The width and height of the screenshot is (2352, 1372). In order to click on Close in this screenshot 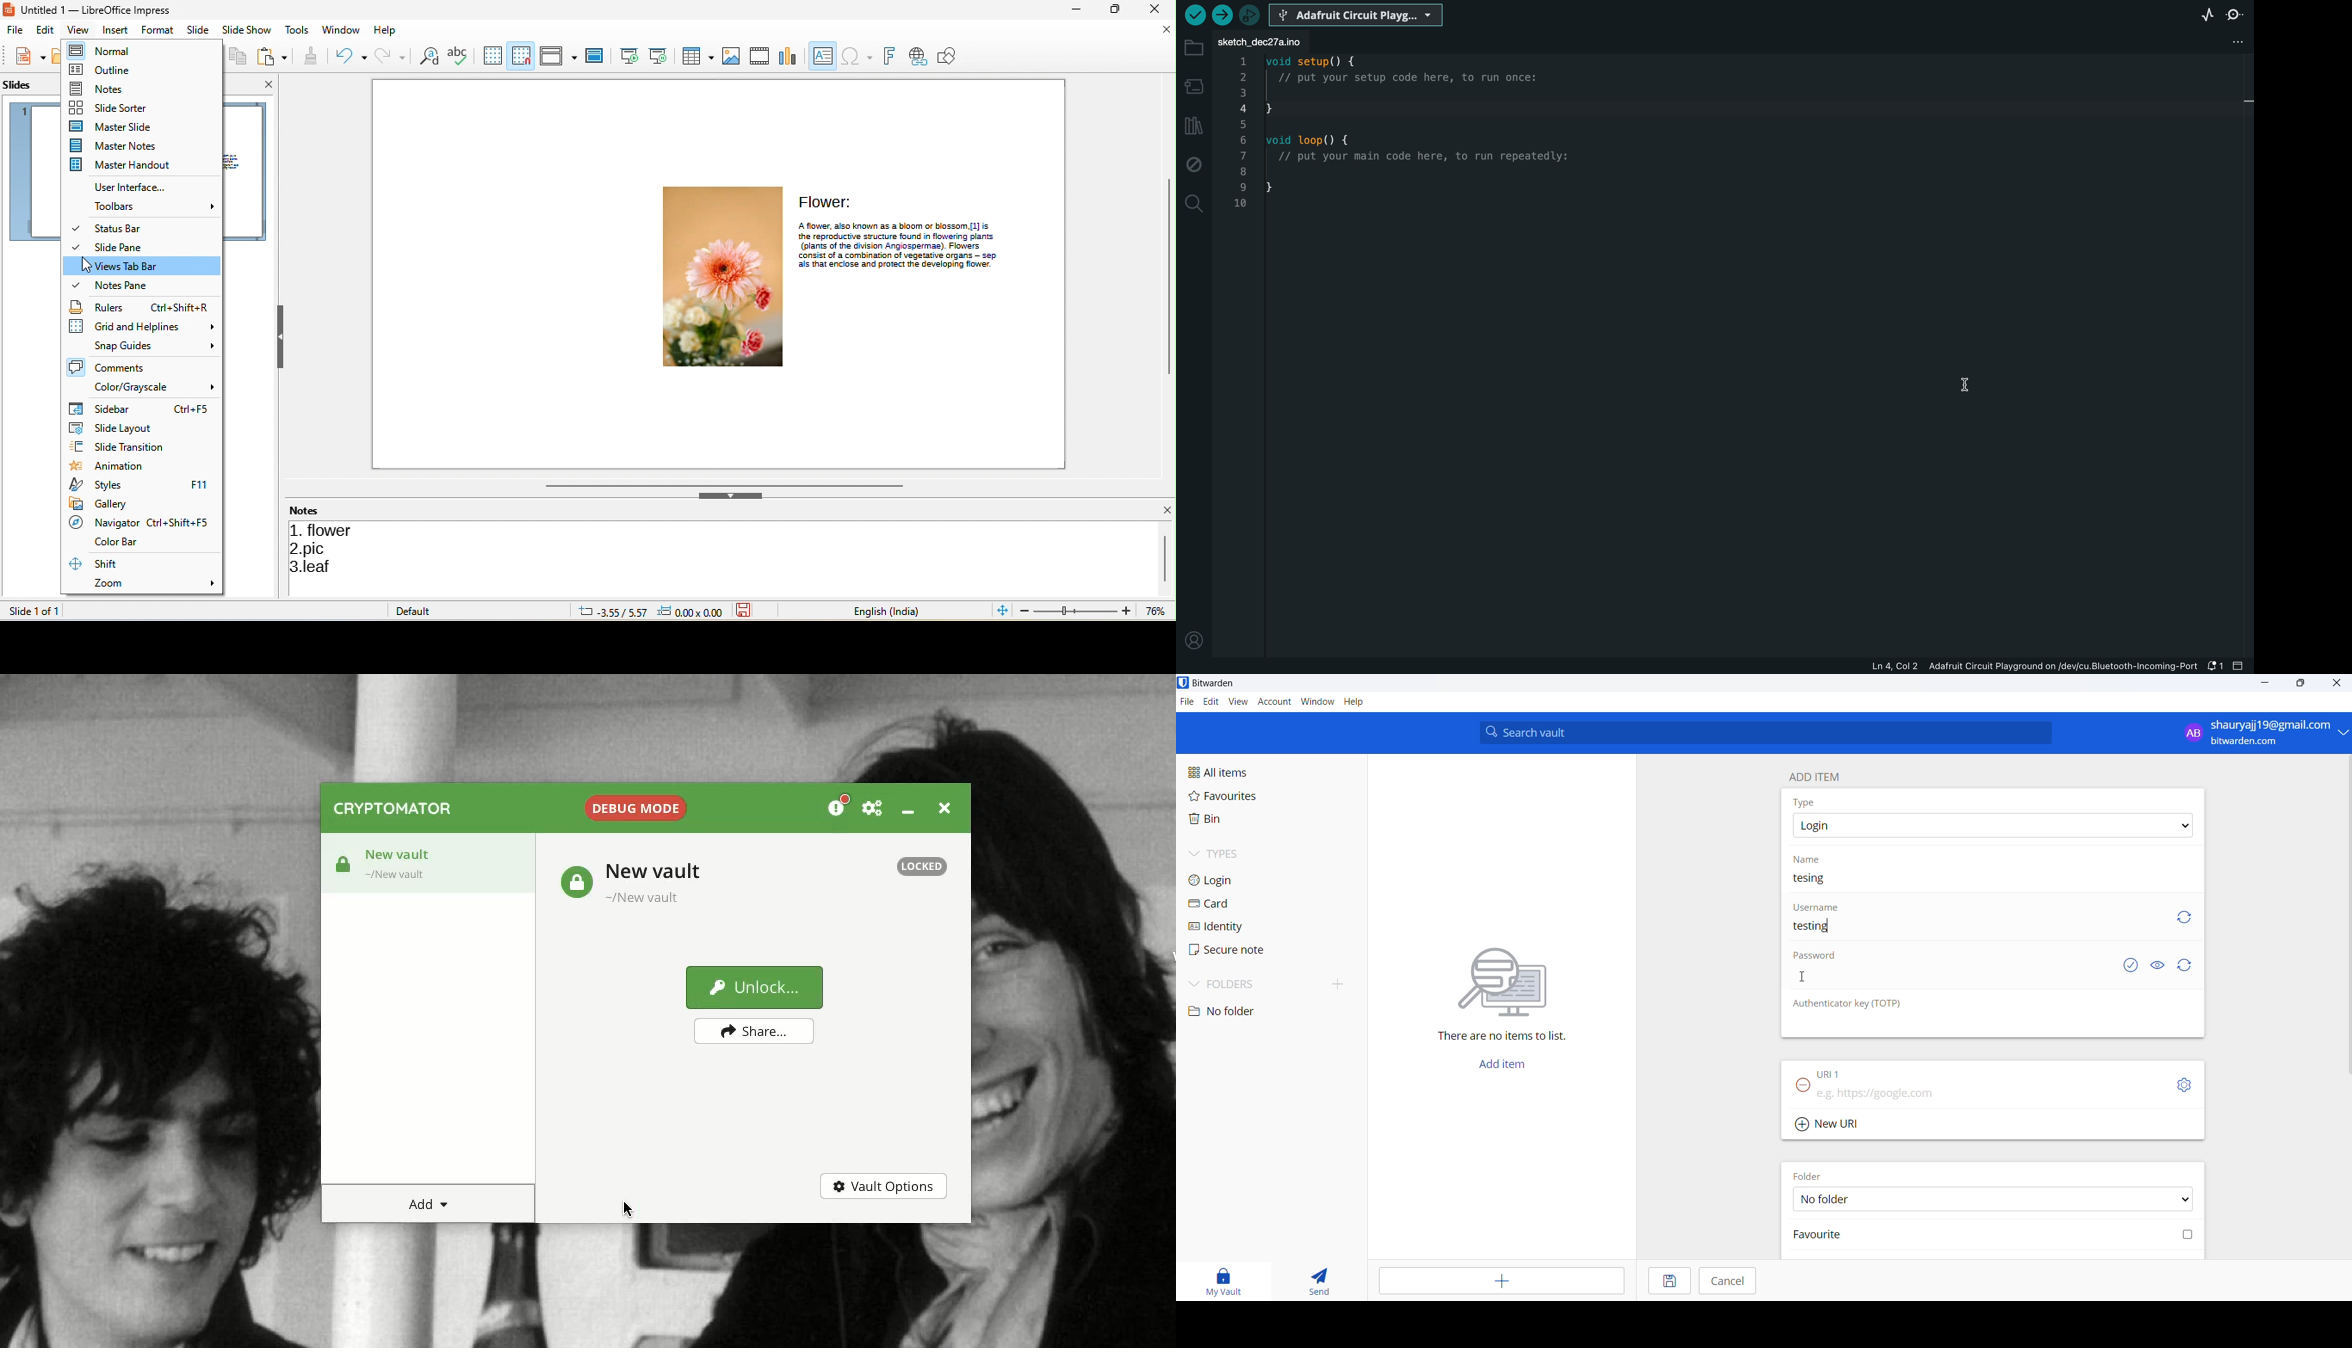, I will do `click(944, 810)`.